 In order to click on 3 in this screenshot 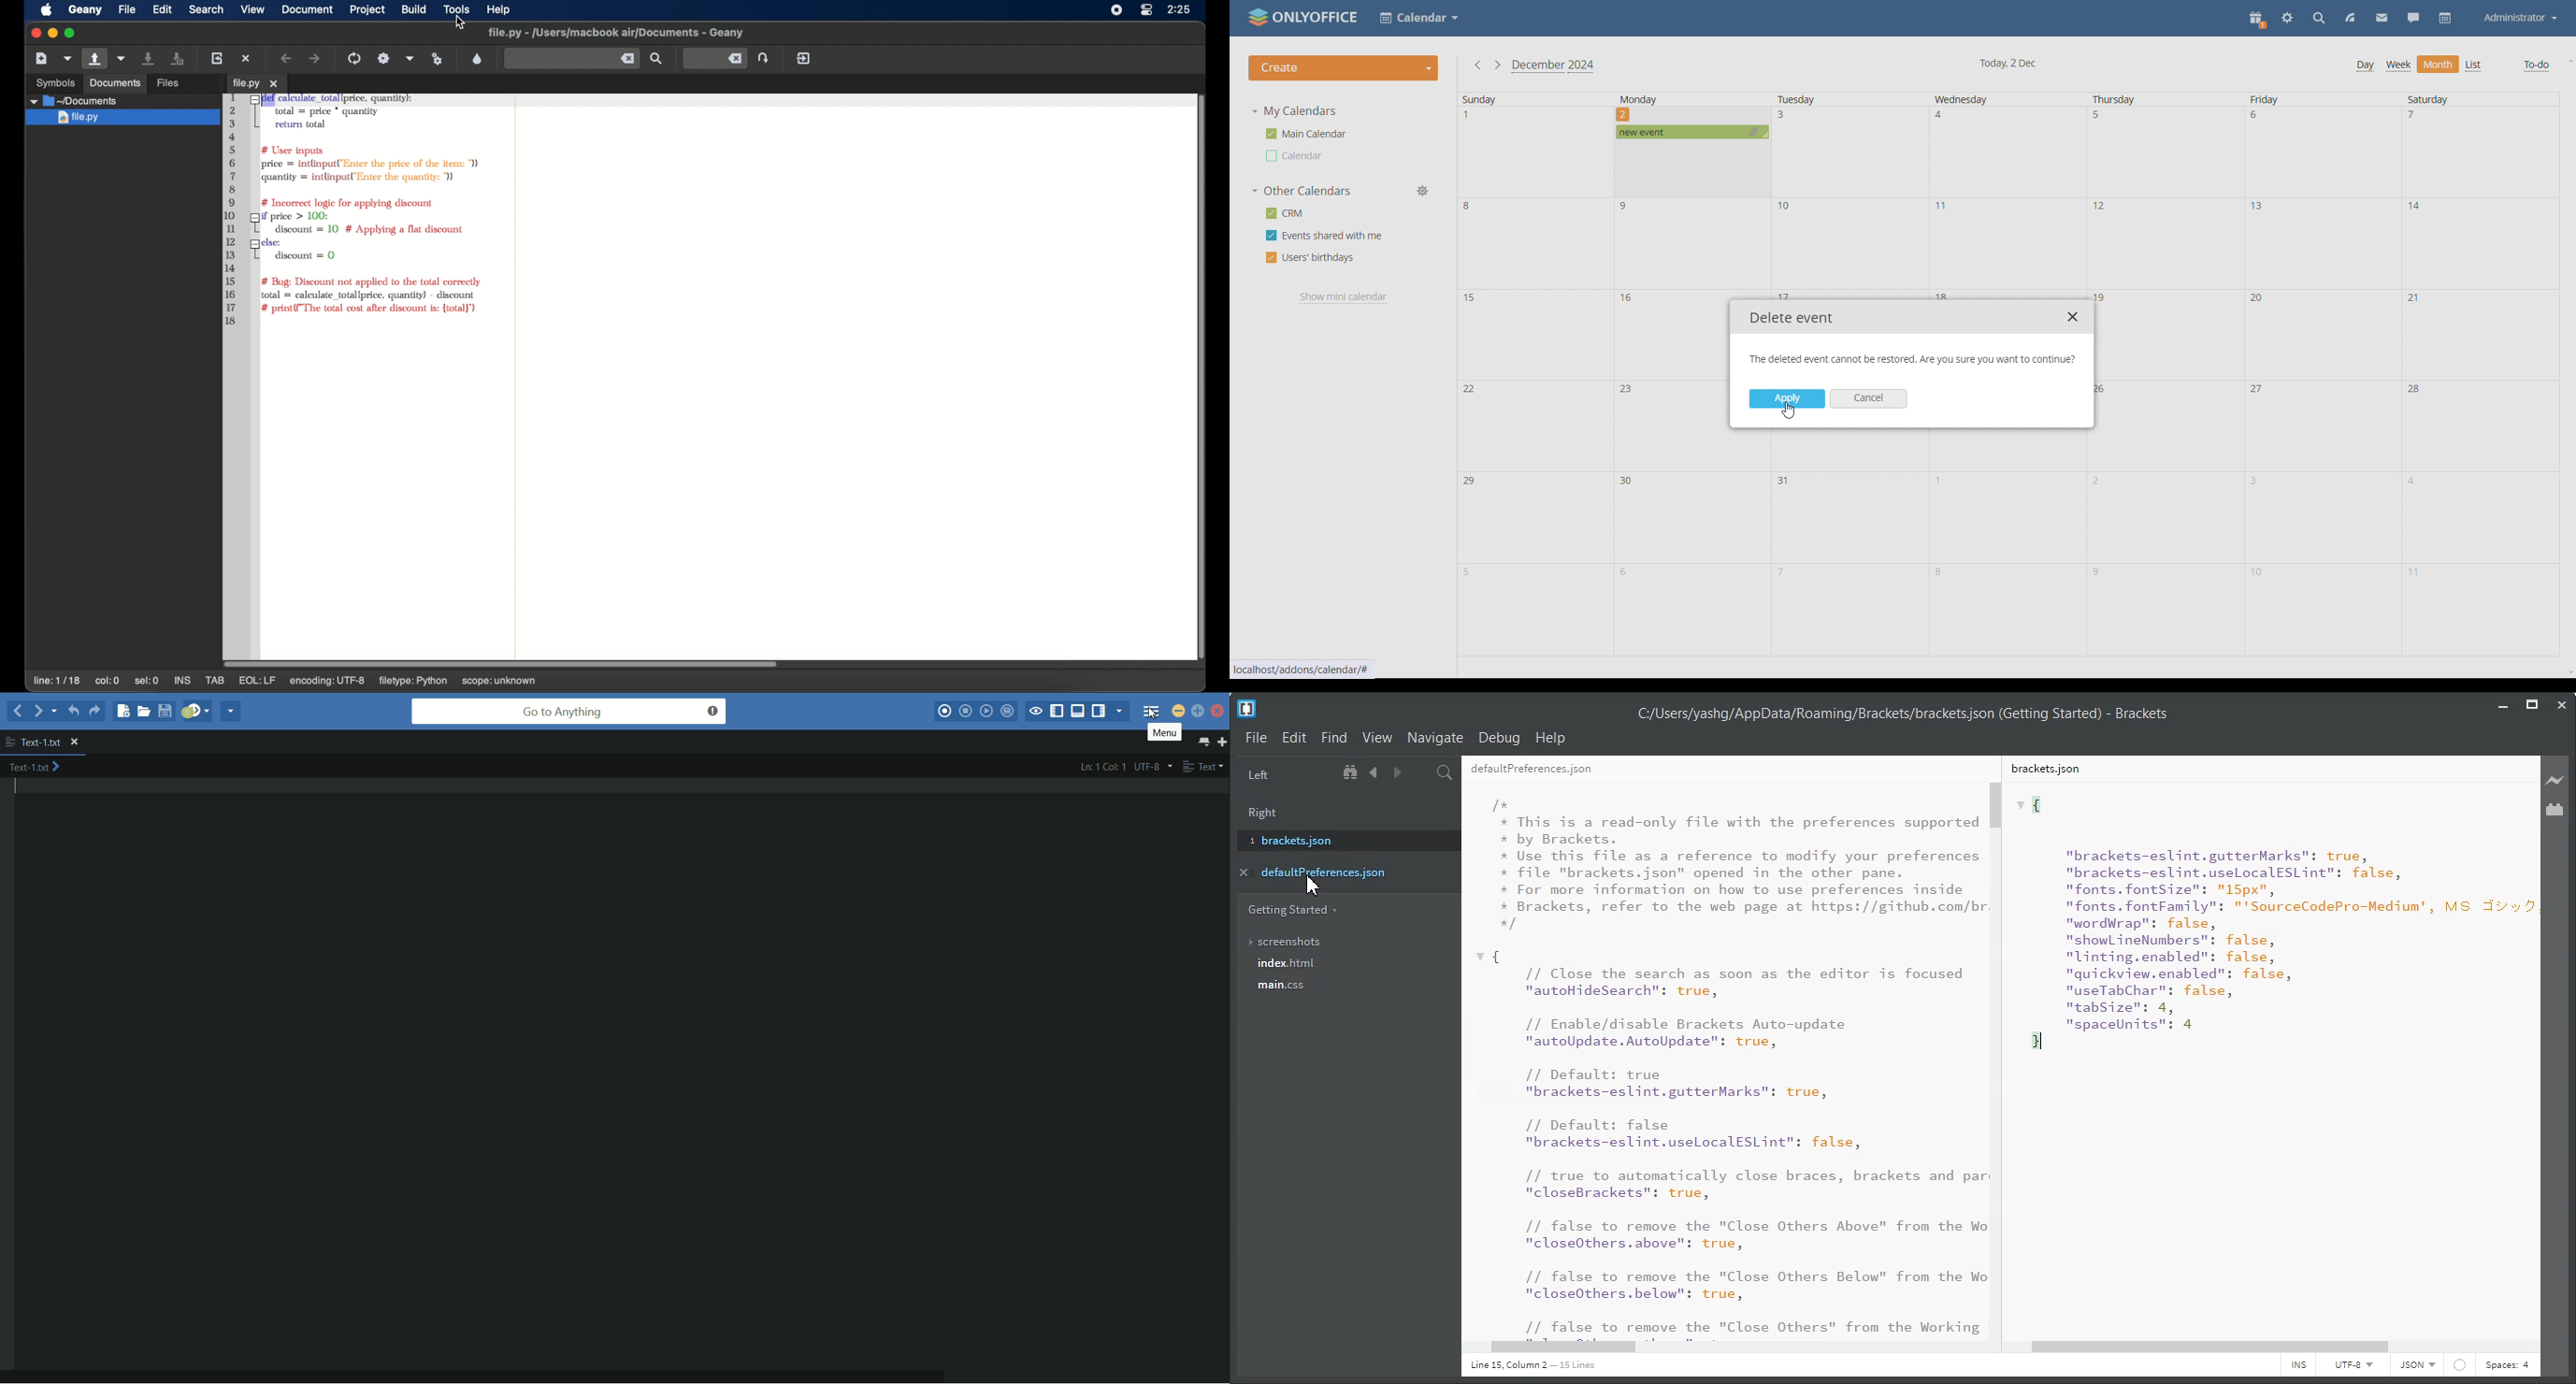, I will do `click(2258, 482)`.